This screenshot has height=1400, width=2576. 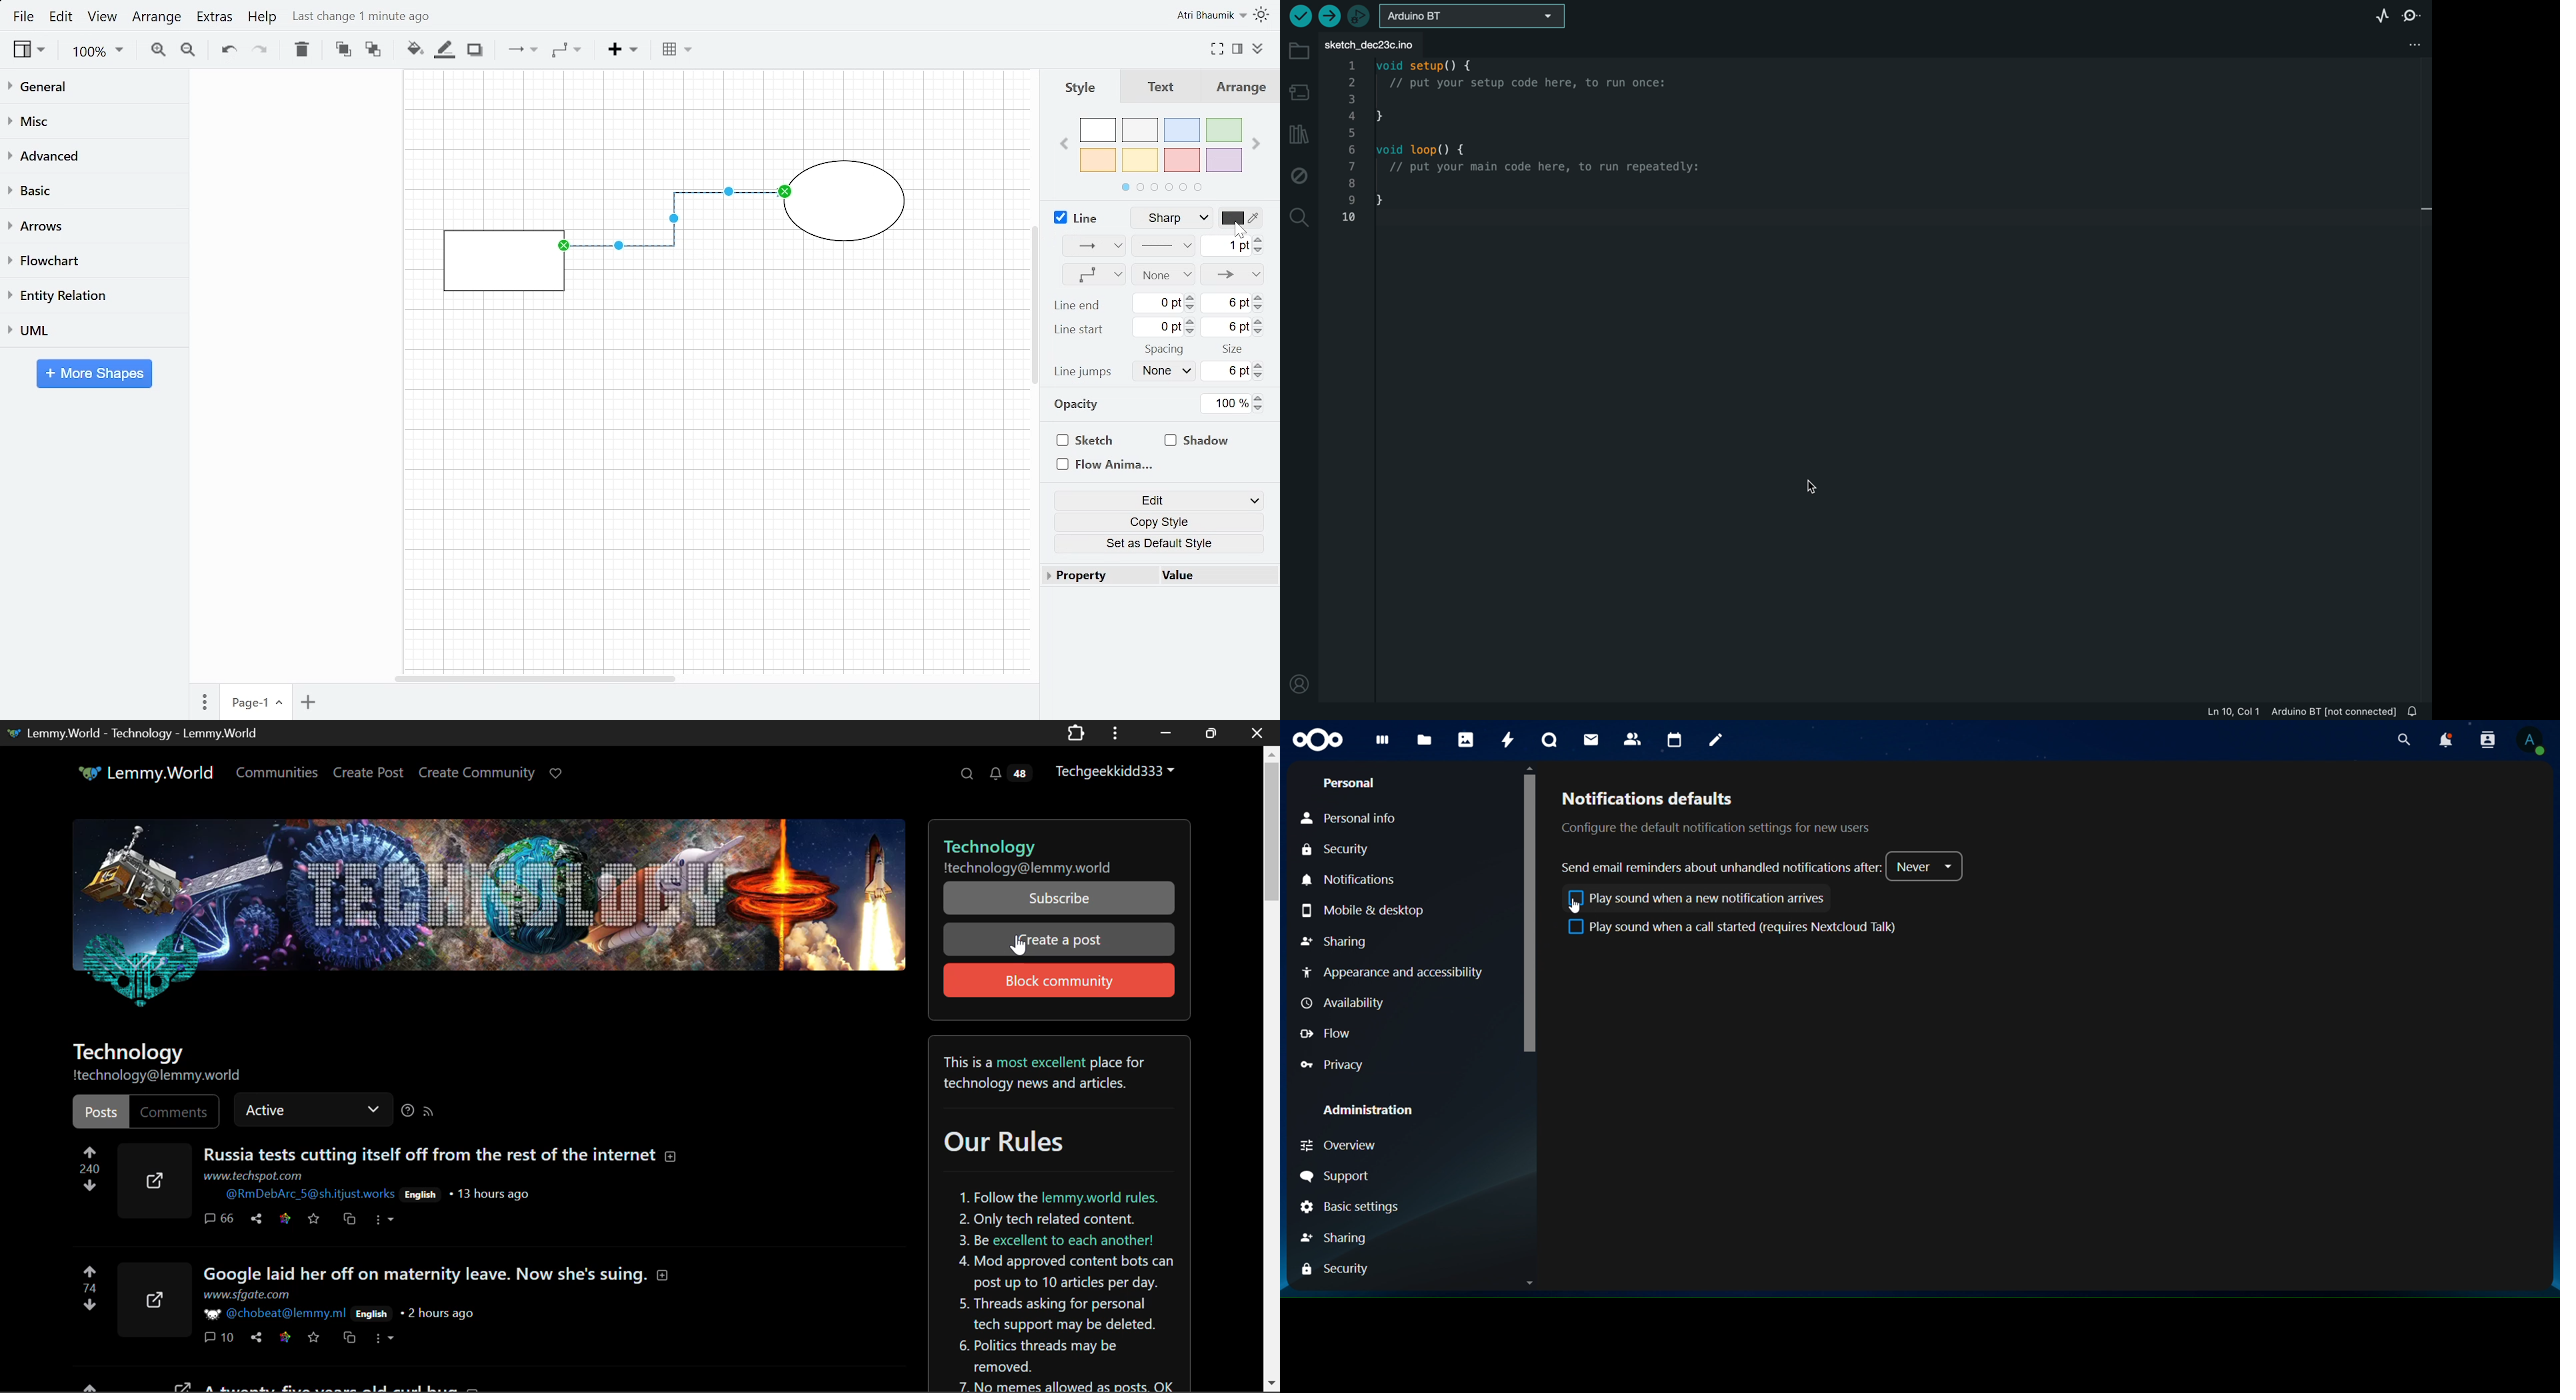 I want to click on Sketch, so click(x=1100, y=440).